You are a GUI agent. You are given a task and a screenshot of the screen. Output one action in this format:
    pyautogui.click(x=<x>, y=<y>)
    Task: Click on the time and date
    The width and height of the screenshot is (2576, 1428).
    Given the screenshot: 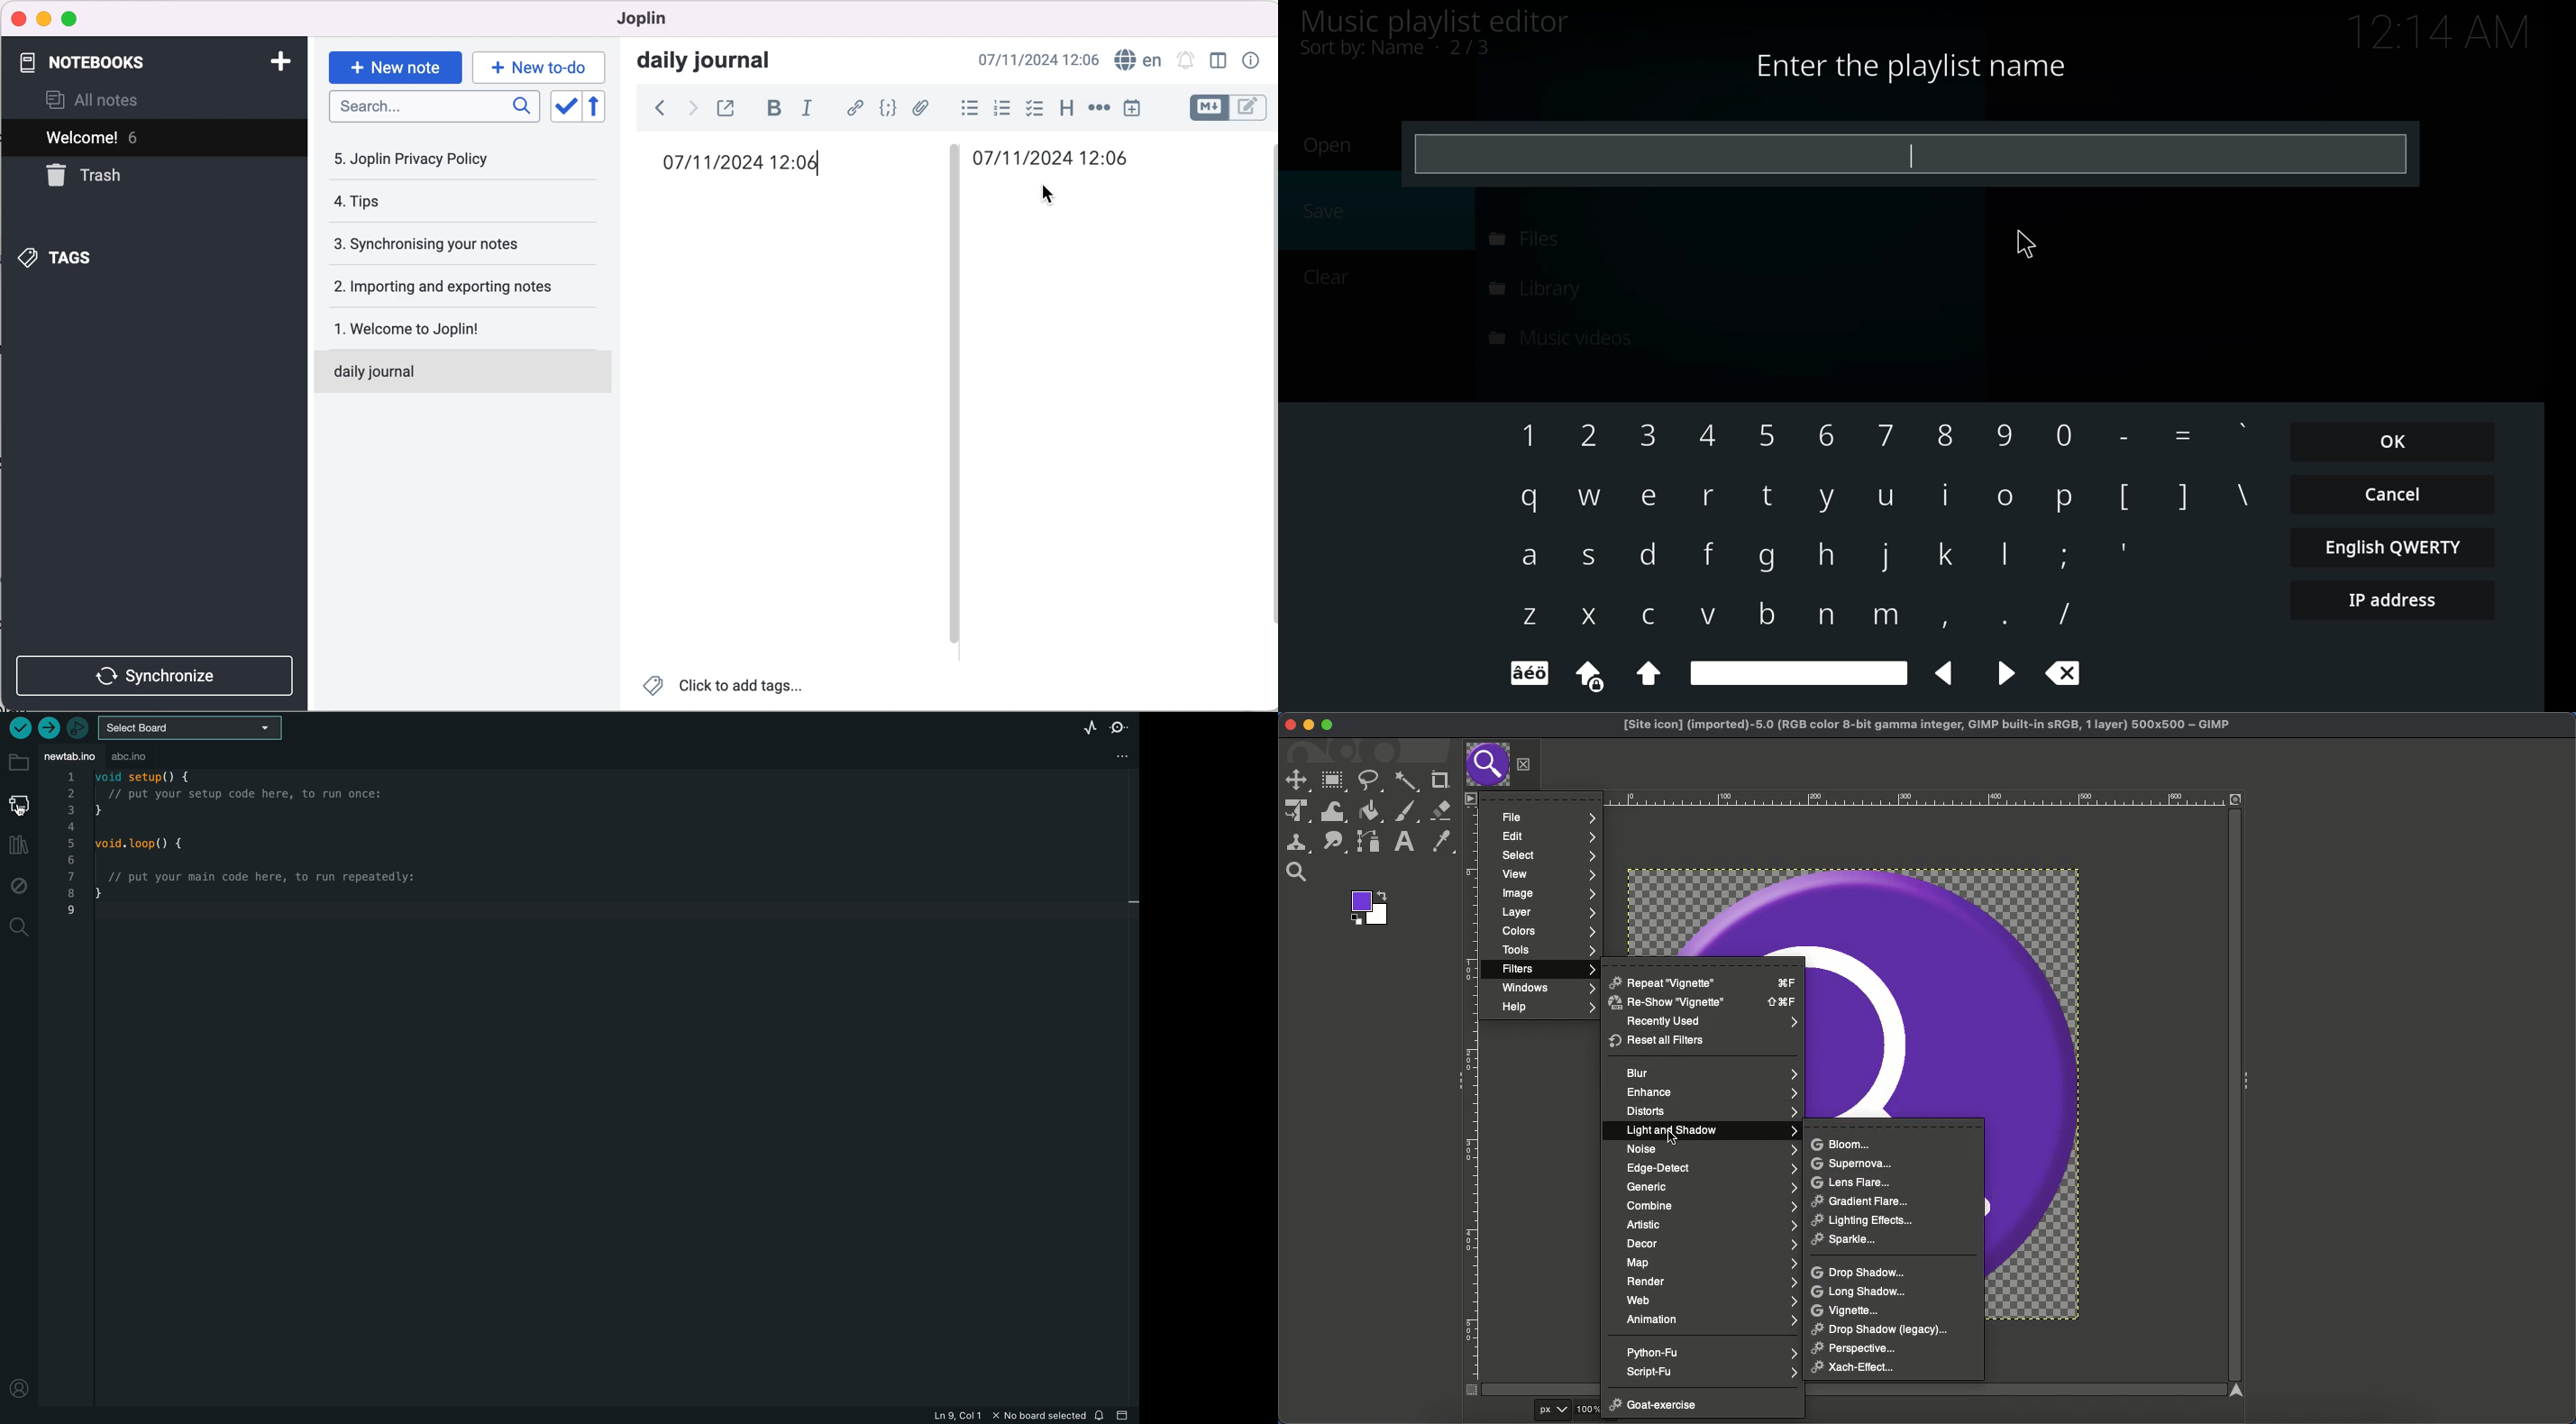 What is the action you would take?
    pyautogui.click(x=1063, y=158)
    